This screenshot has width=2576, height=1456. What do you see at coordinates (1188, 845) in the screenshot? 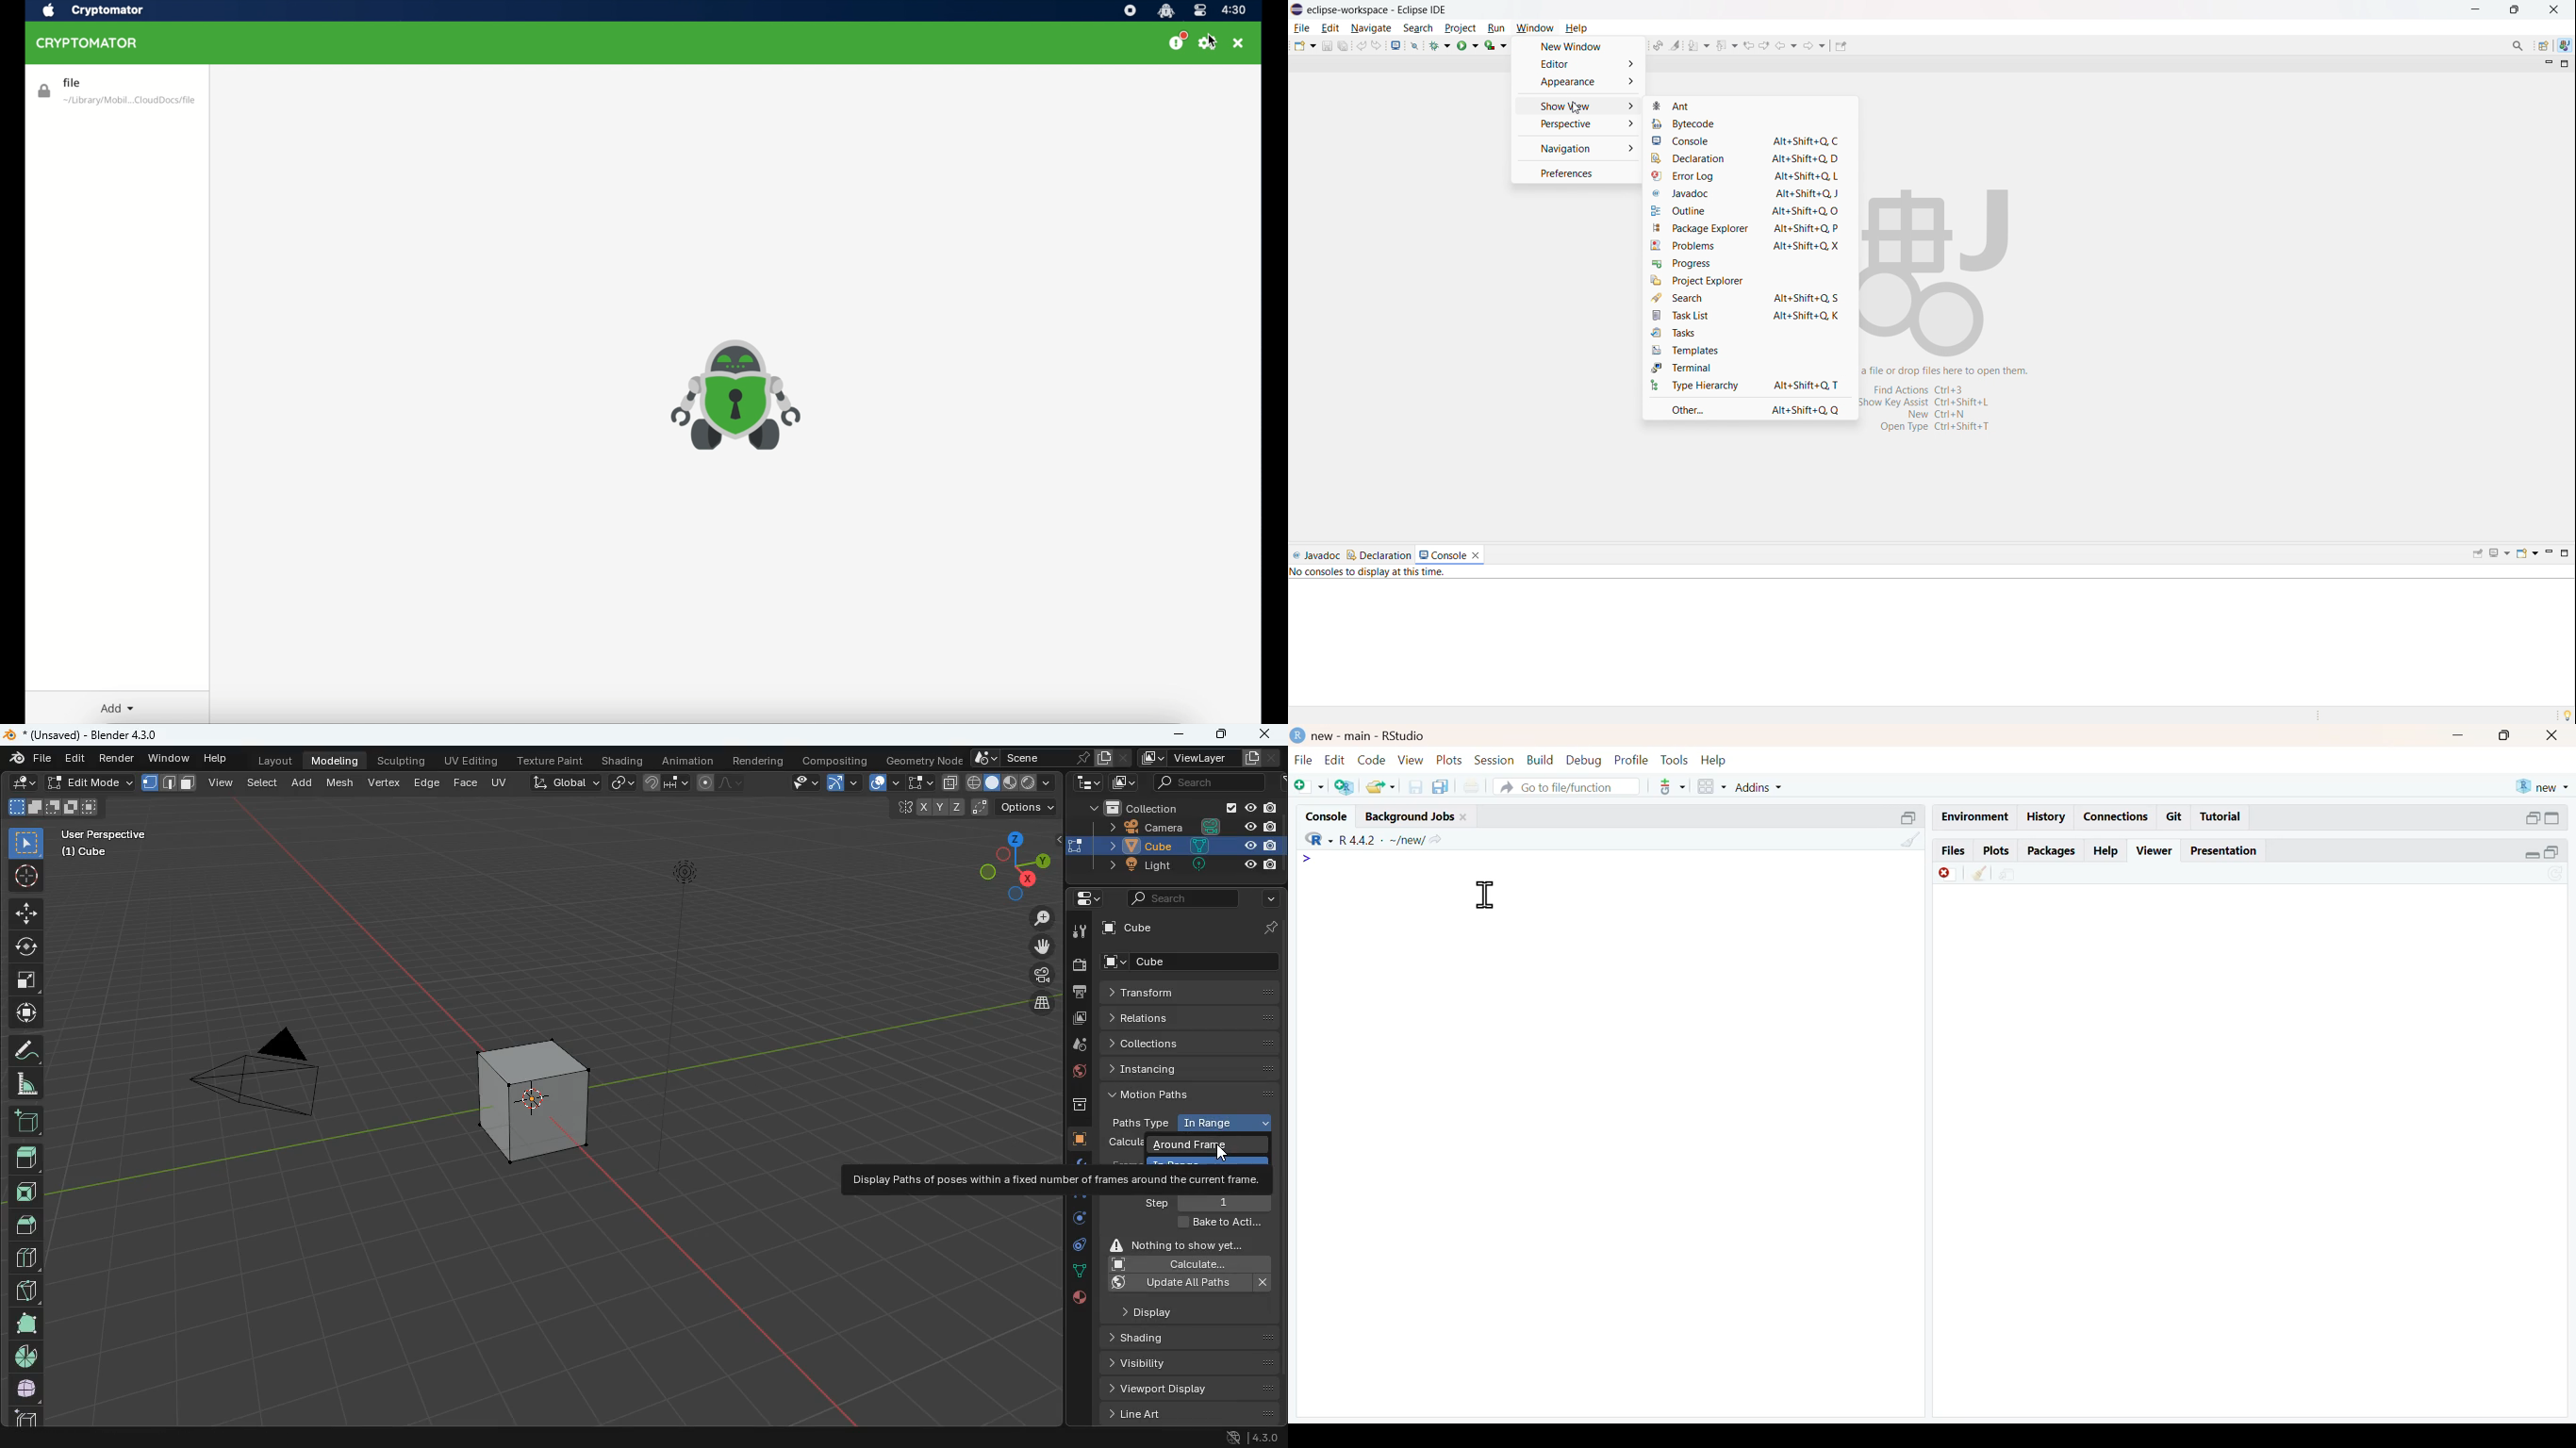
I see `cube` at bounding box center [1188, 845].